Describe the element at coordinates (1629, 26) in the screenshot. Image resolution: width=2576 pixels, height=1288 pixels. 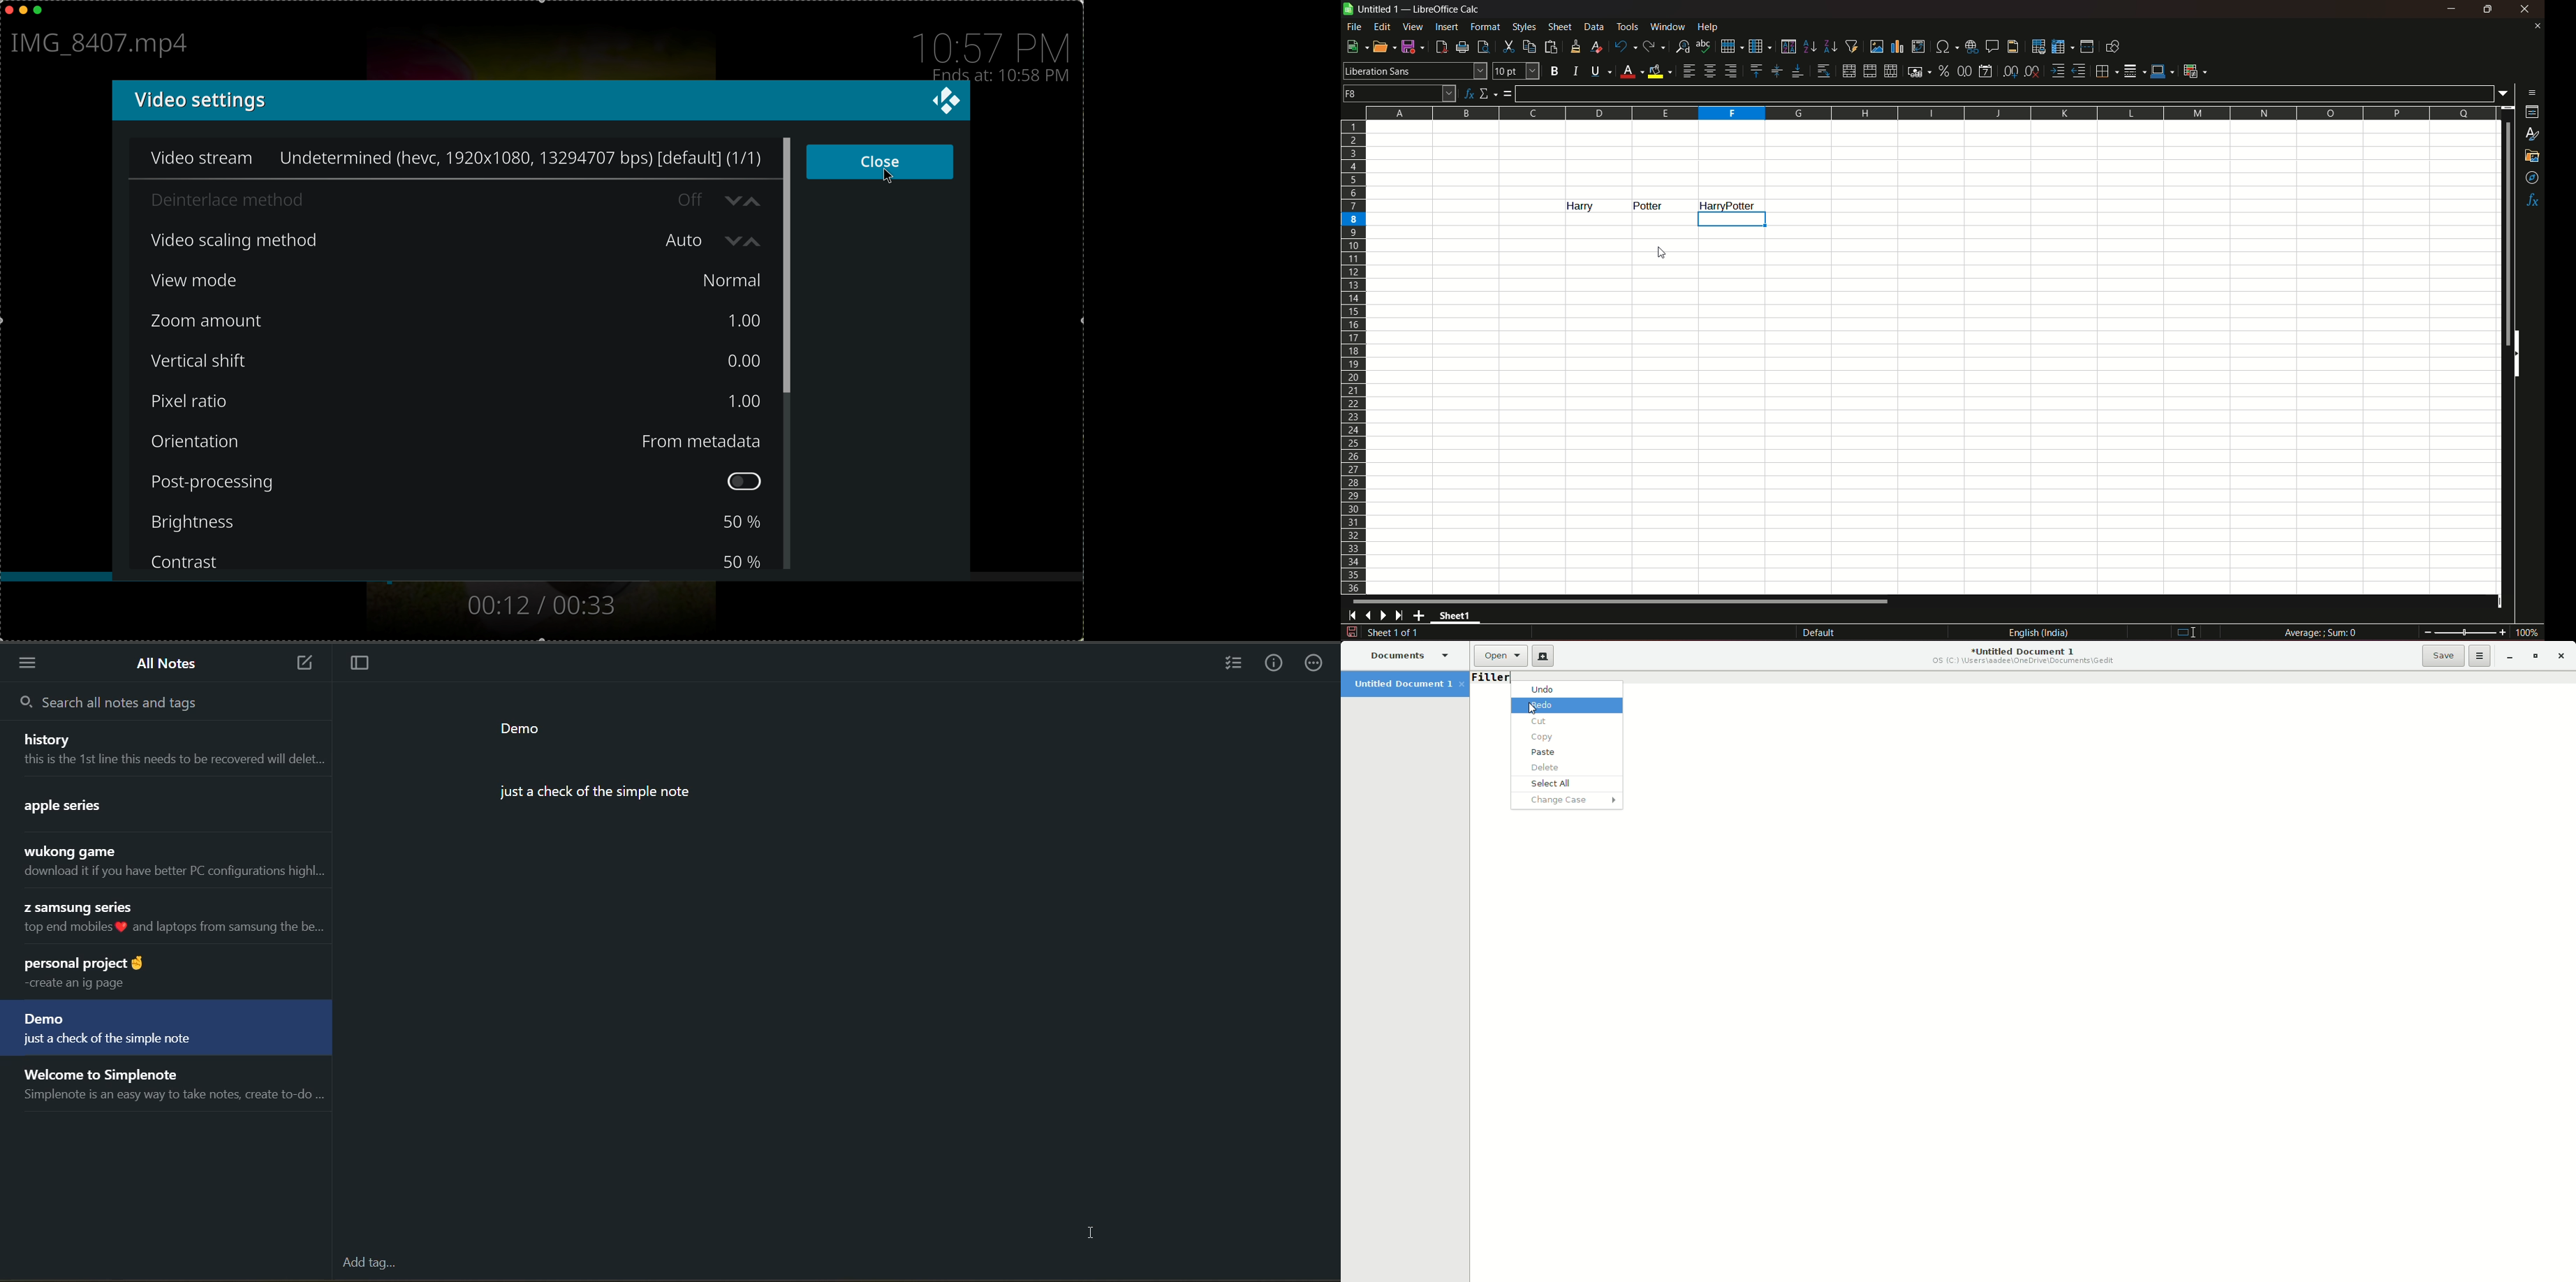
I see `tools` at that location.